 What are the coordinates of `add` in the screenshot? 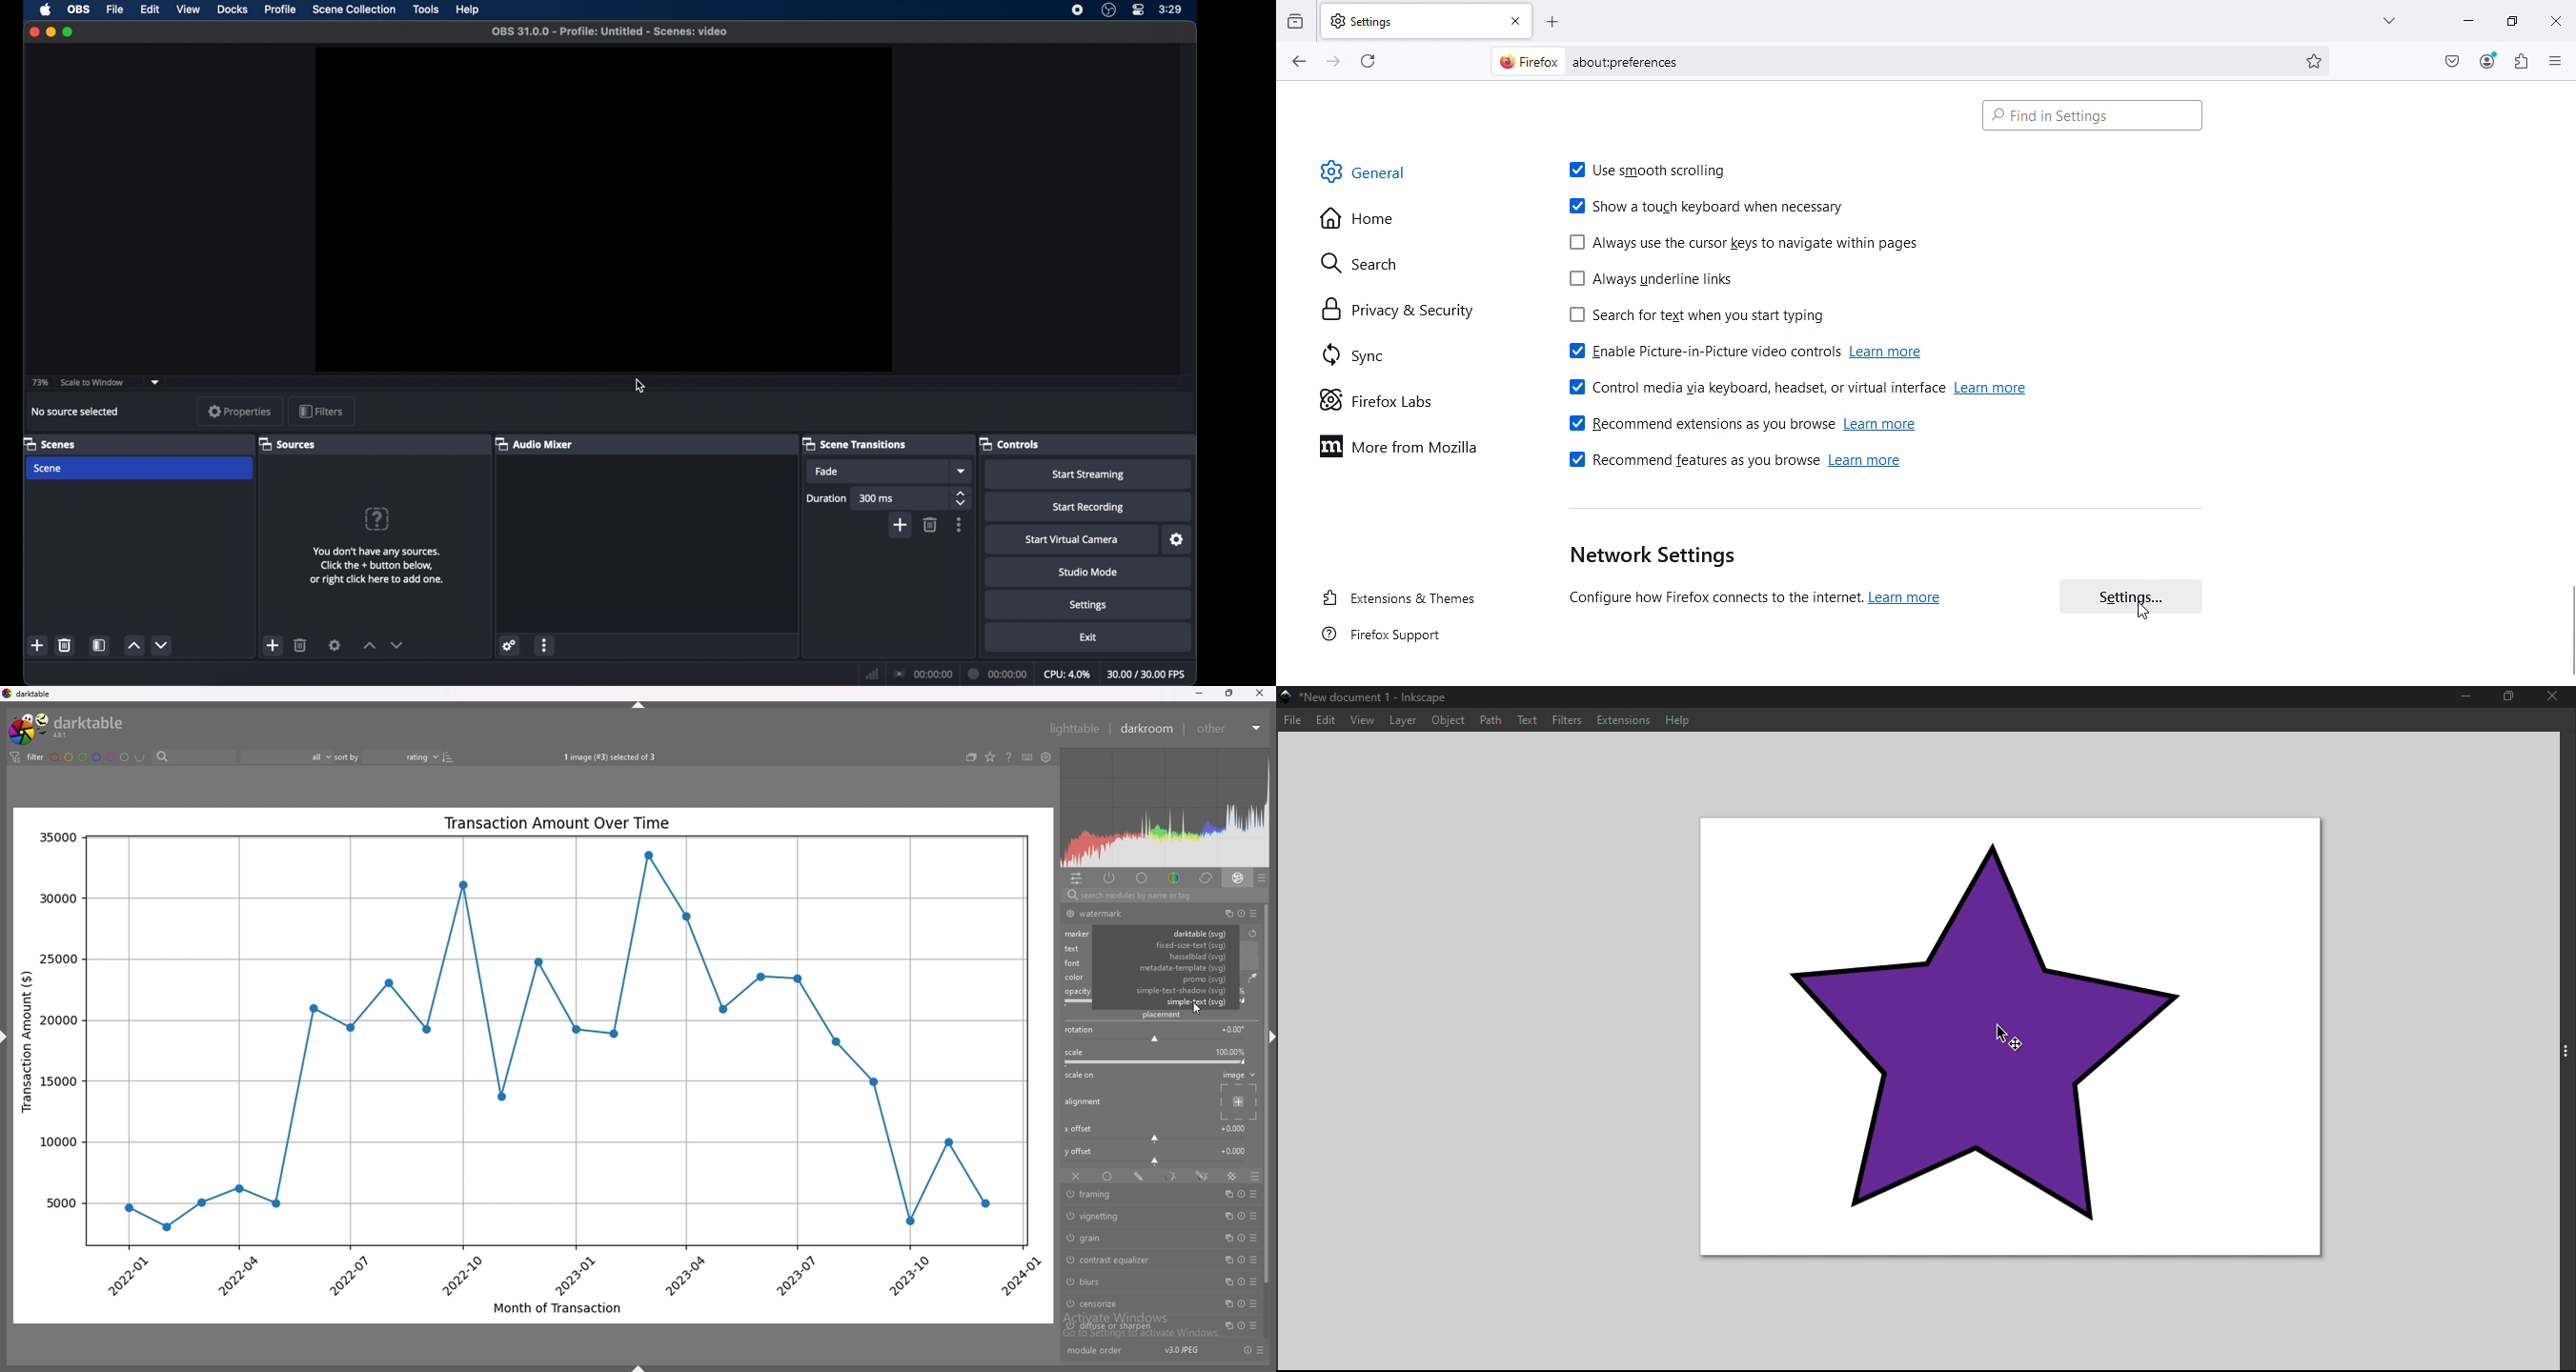 It's located at (900, 526).